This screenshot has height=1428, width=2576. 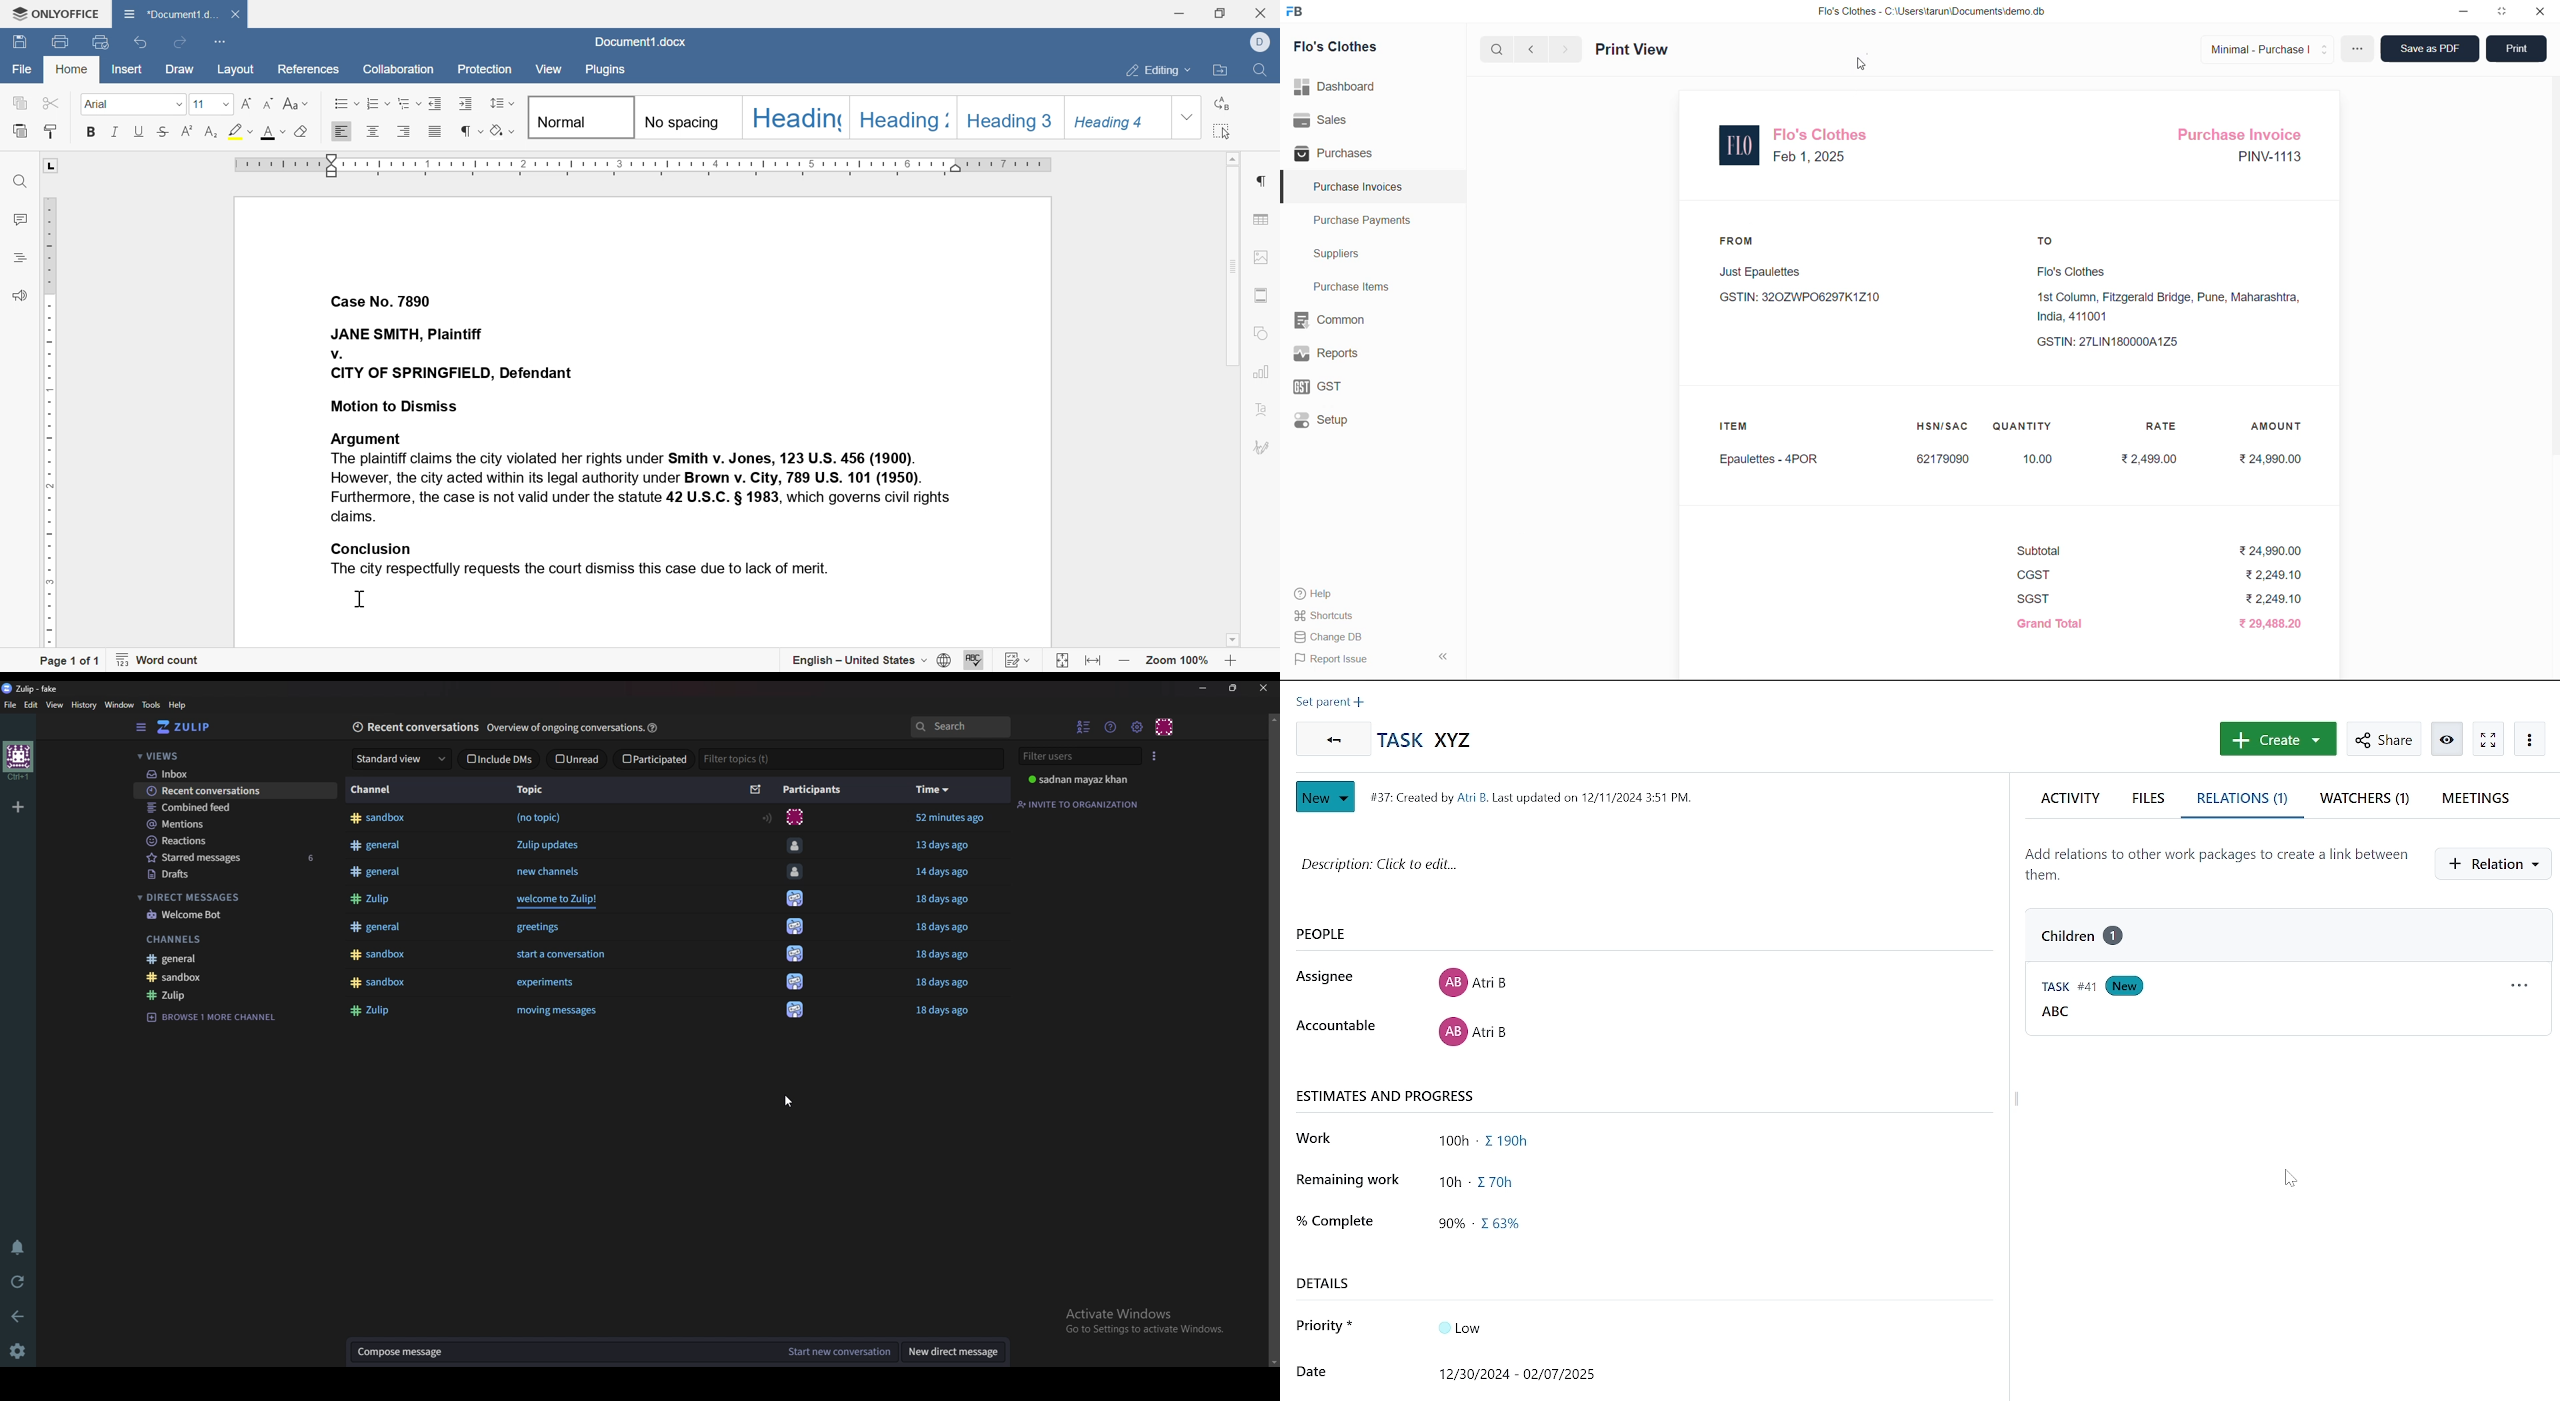 I want to click on zulip-fake, so click(x=35, y=688).